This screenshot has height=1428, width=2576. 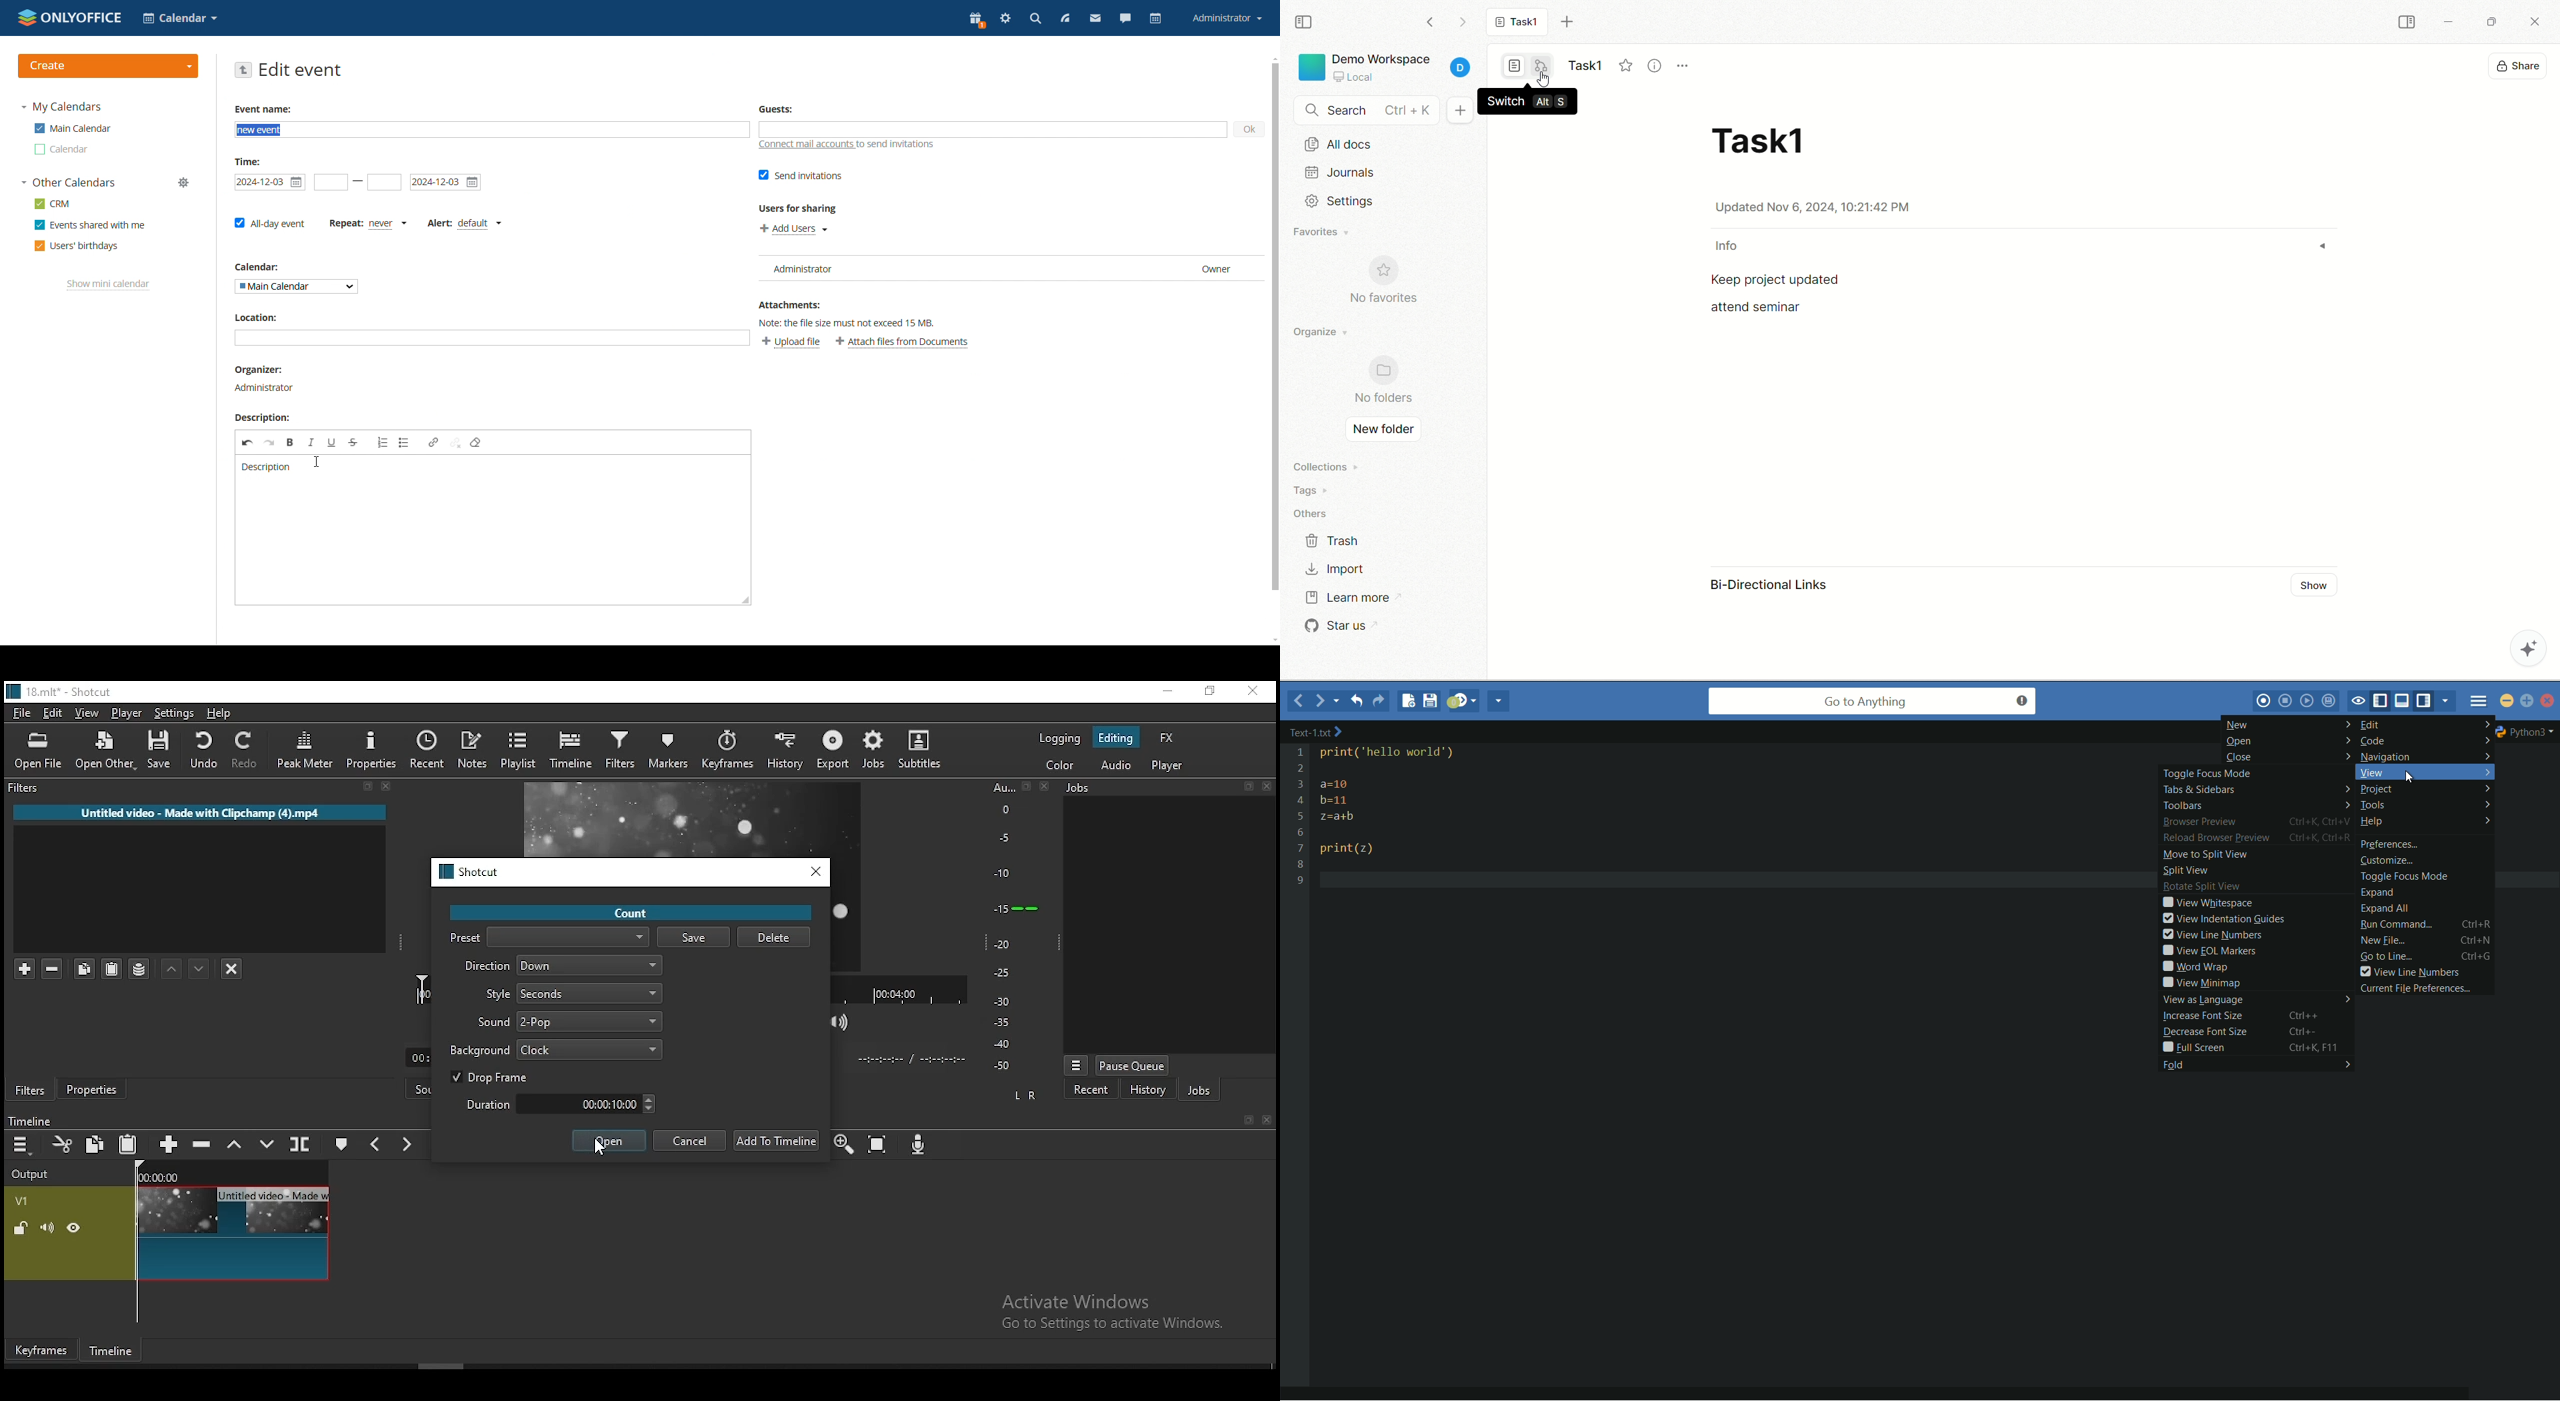 I want to click on share current file, so click(x=1501, y=702).